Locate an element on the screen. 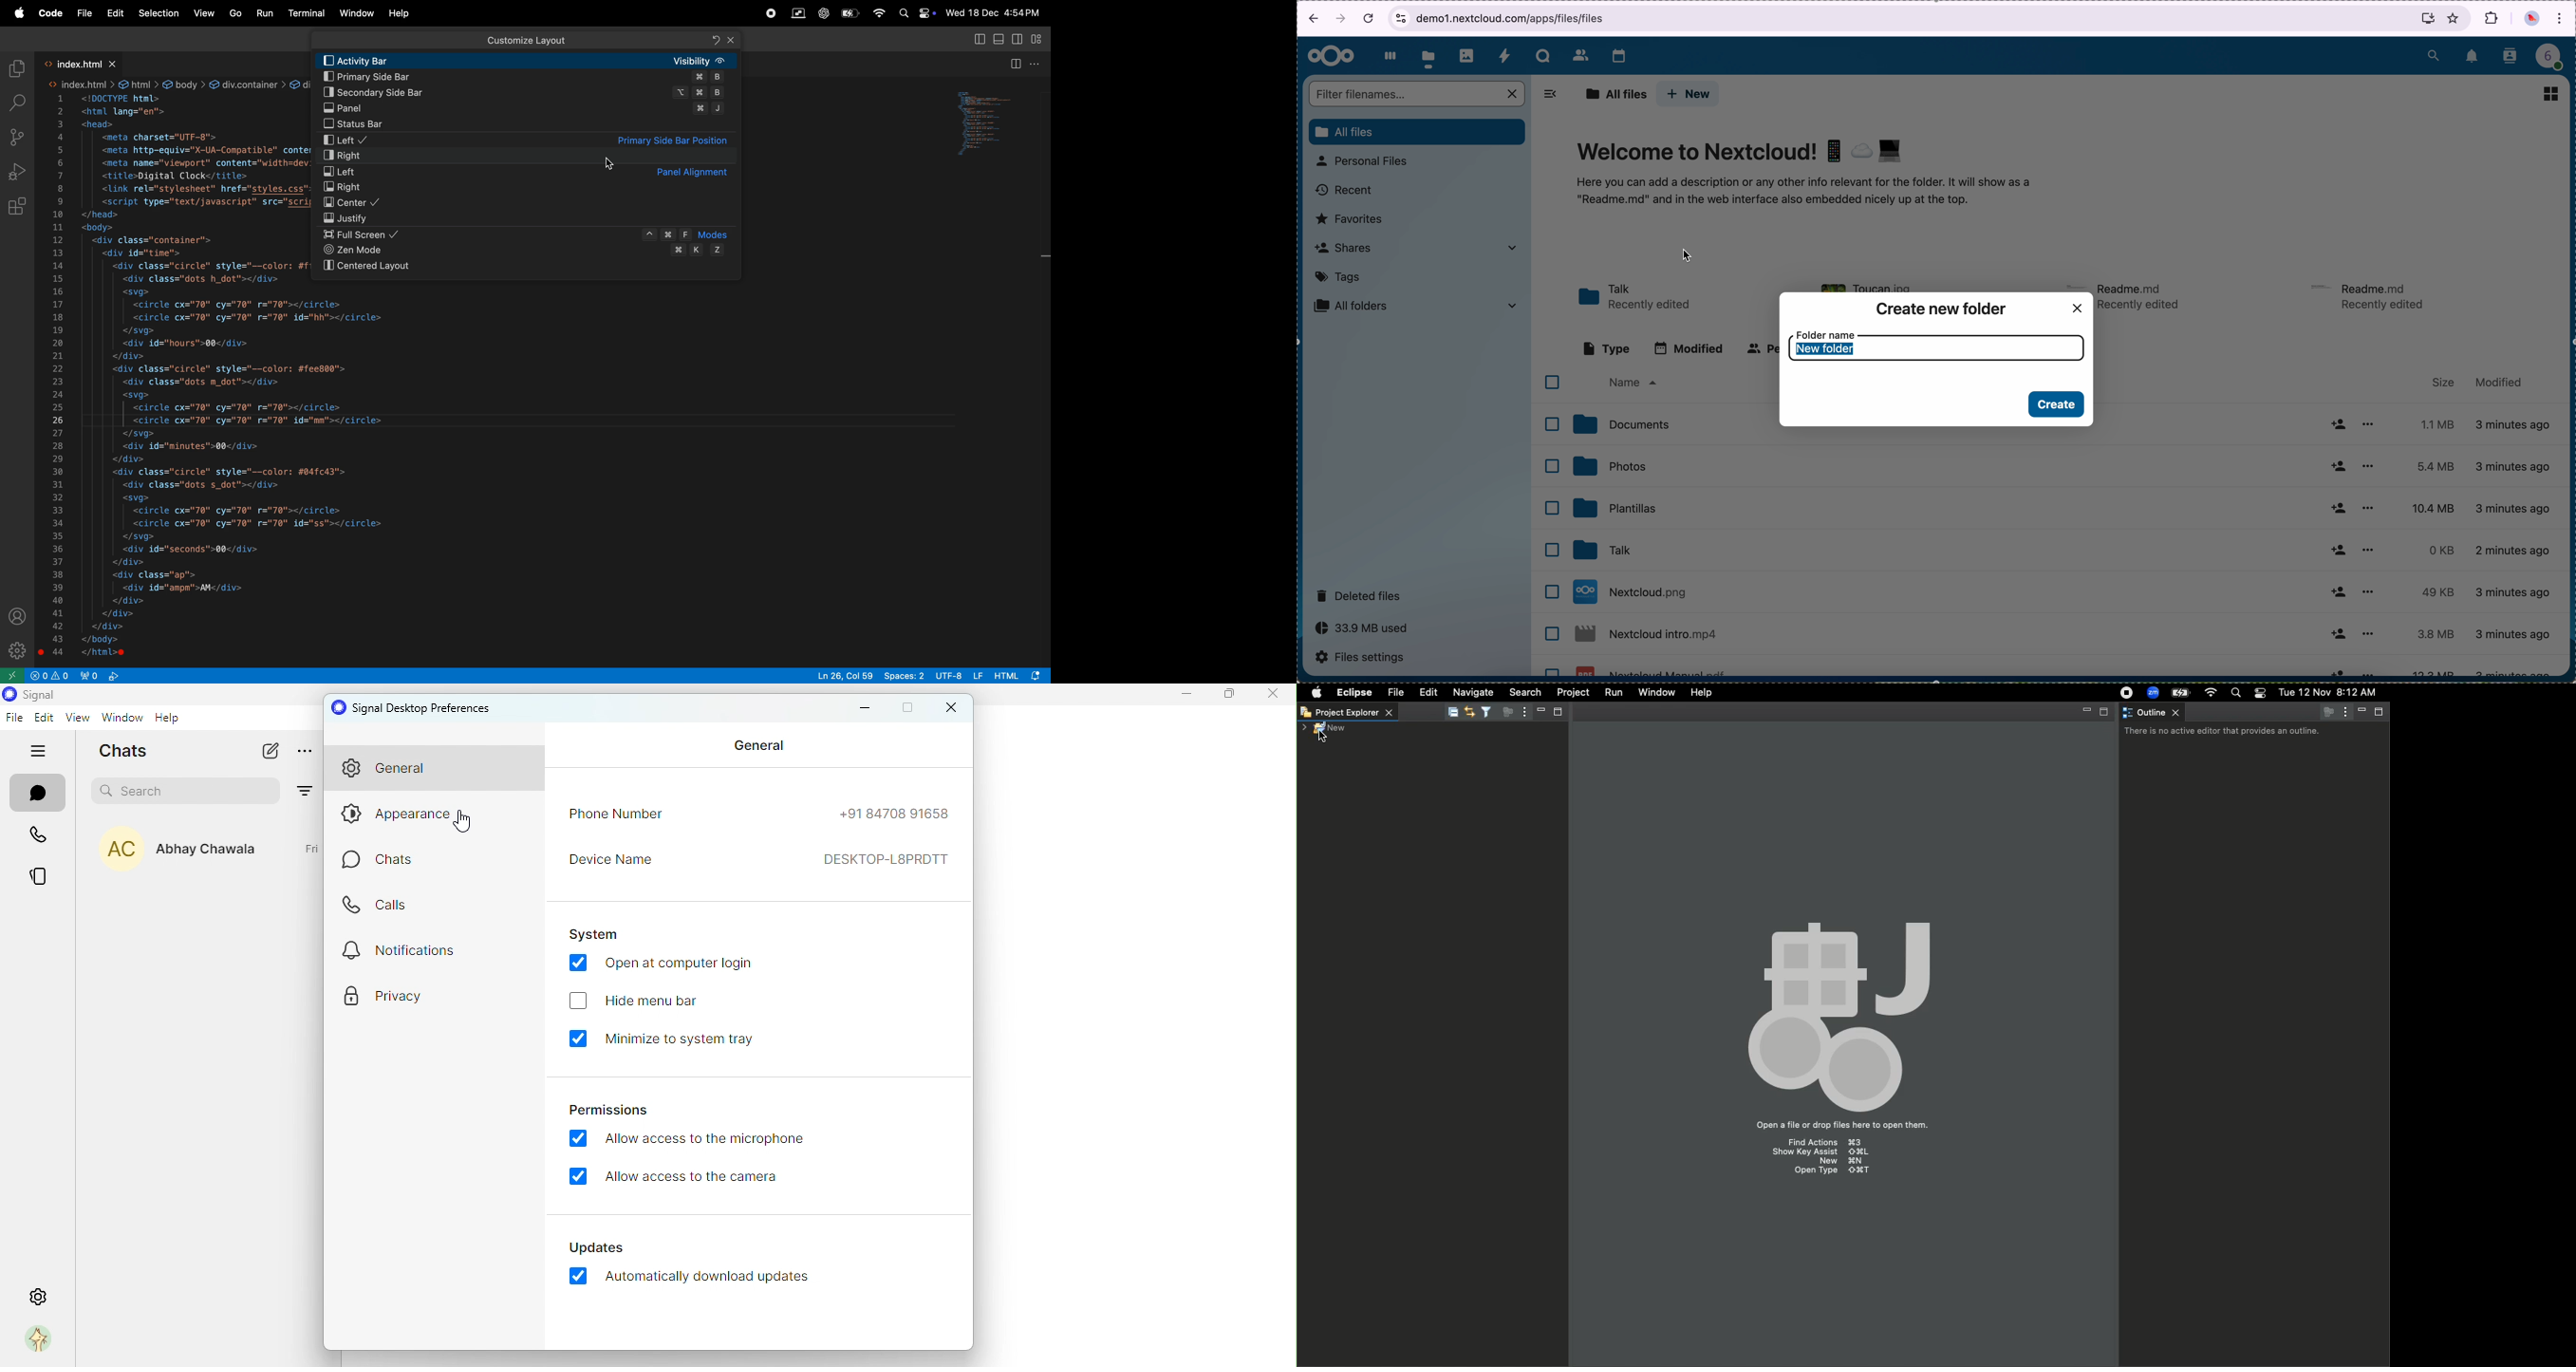  4 minutes ago is located at coordinates (2515, 634).